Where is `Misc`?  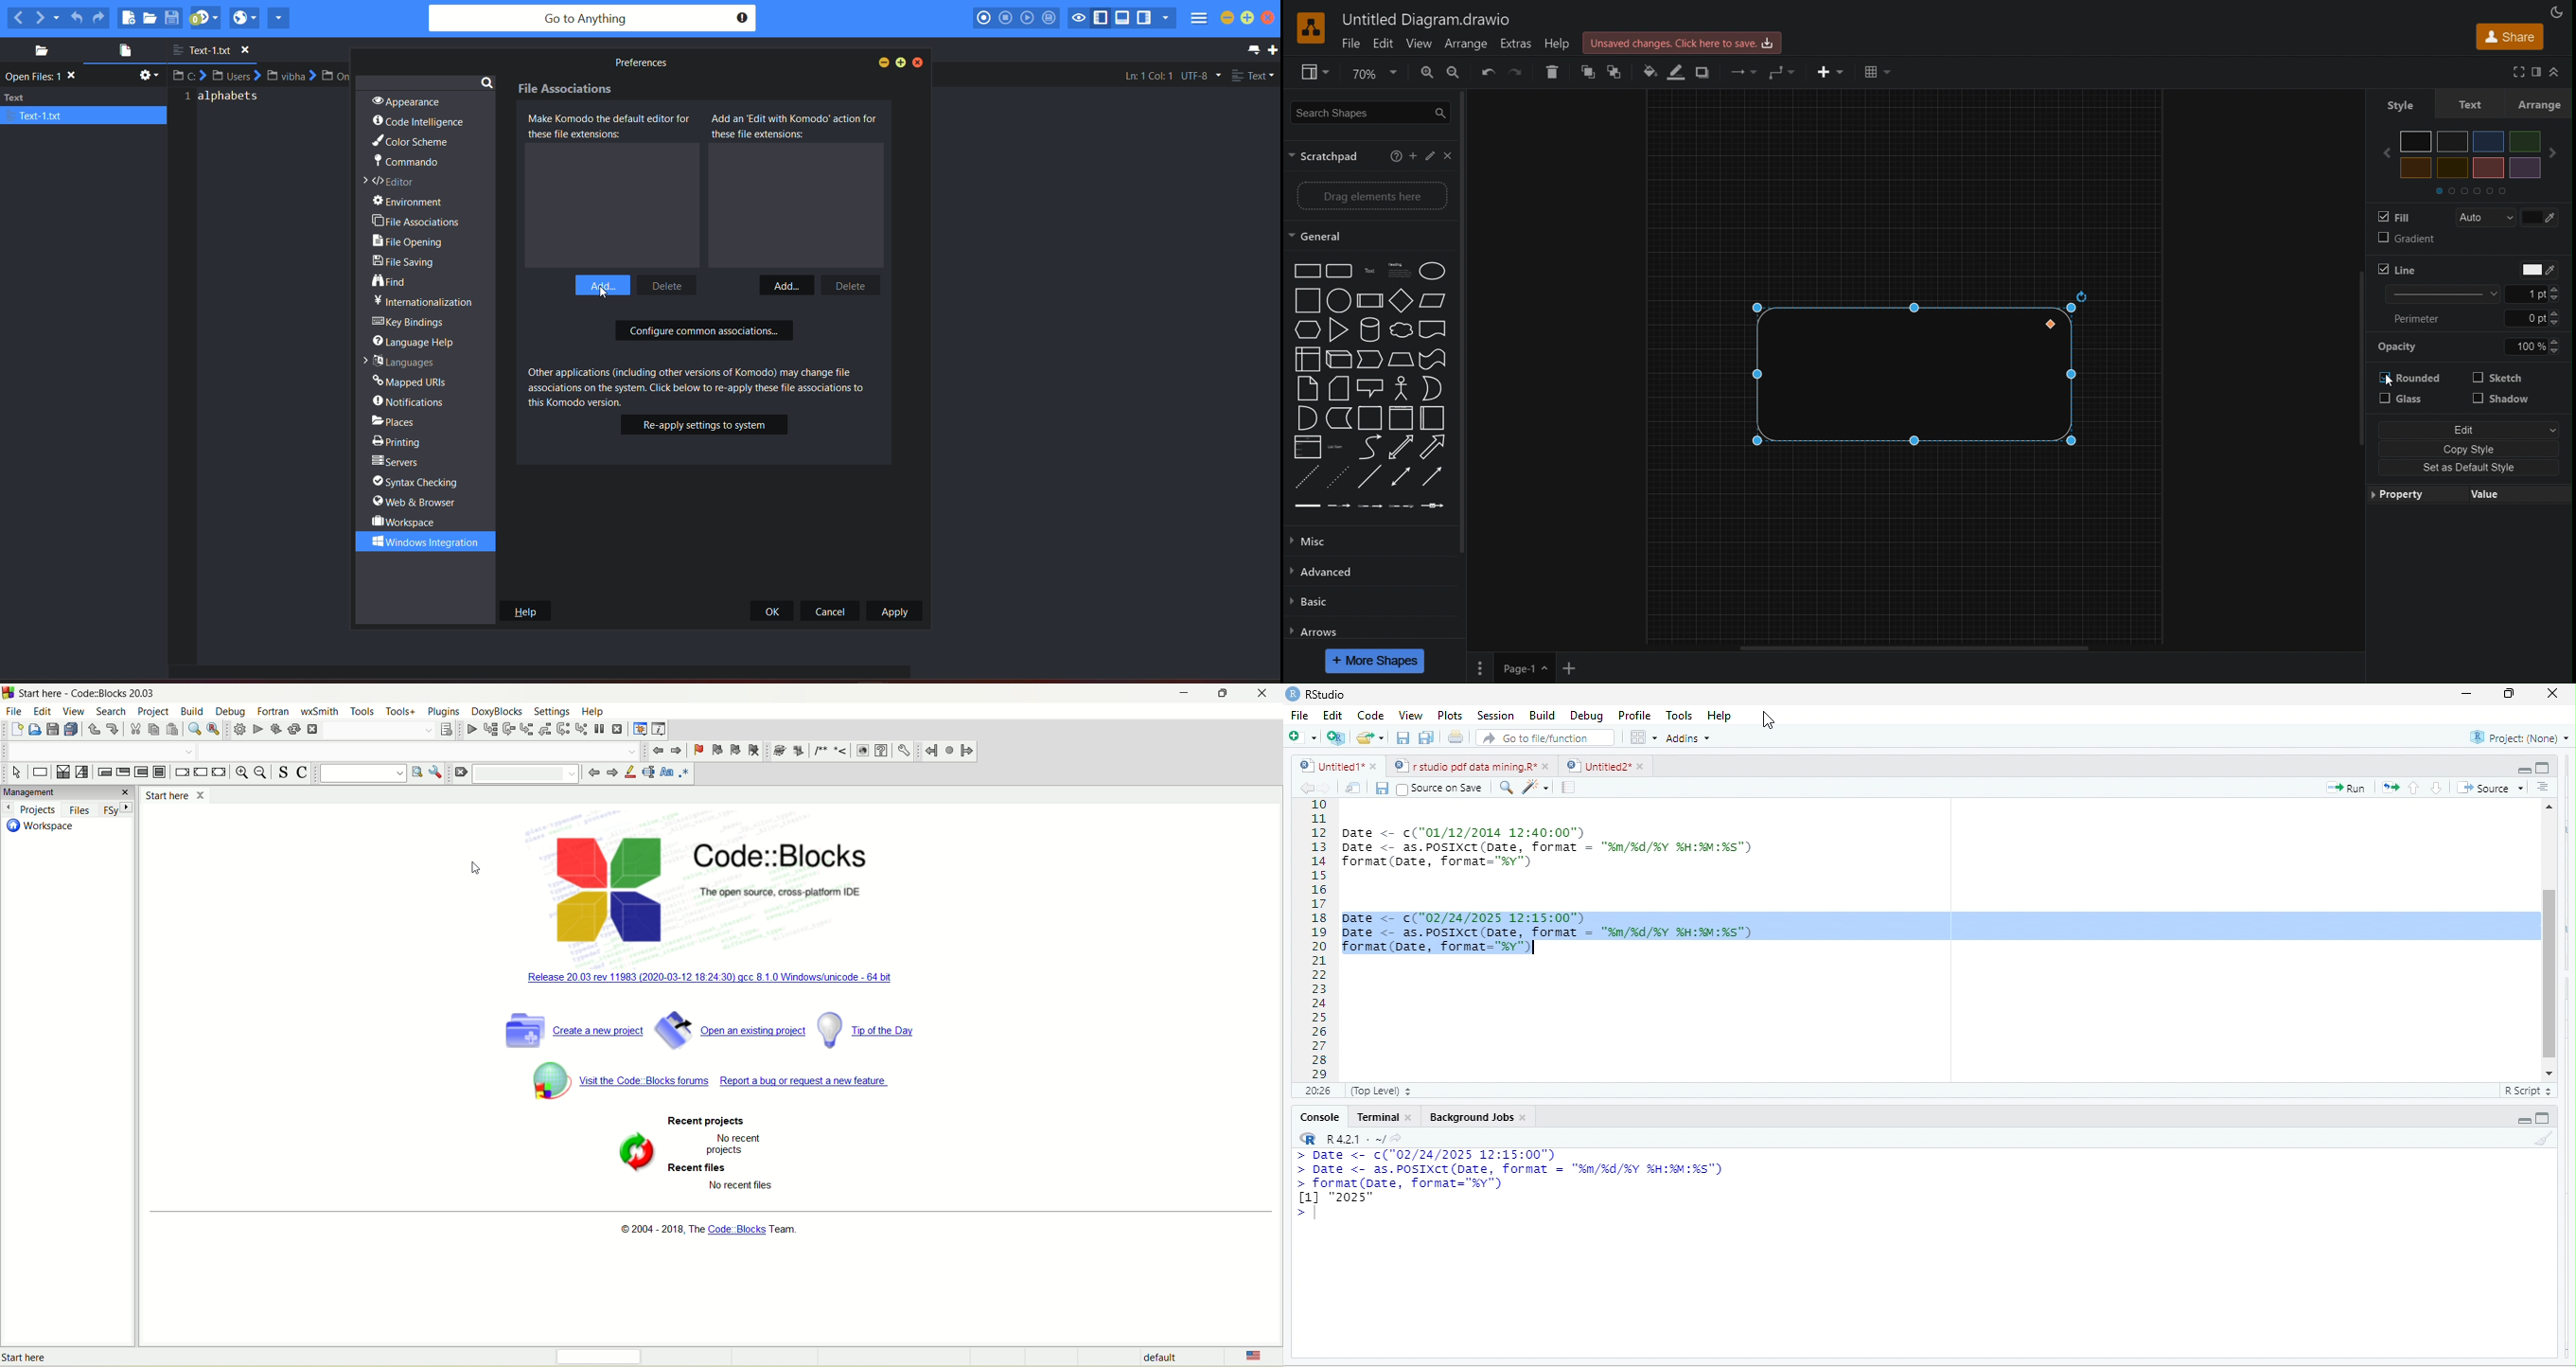
Misc is located at coordinates (1323, 541).